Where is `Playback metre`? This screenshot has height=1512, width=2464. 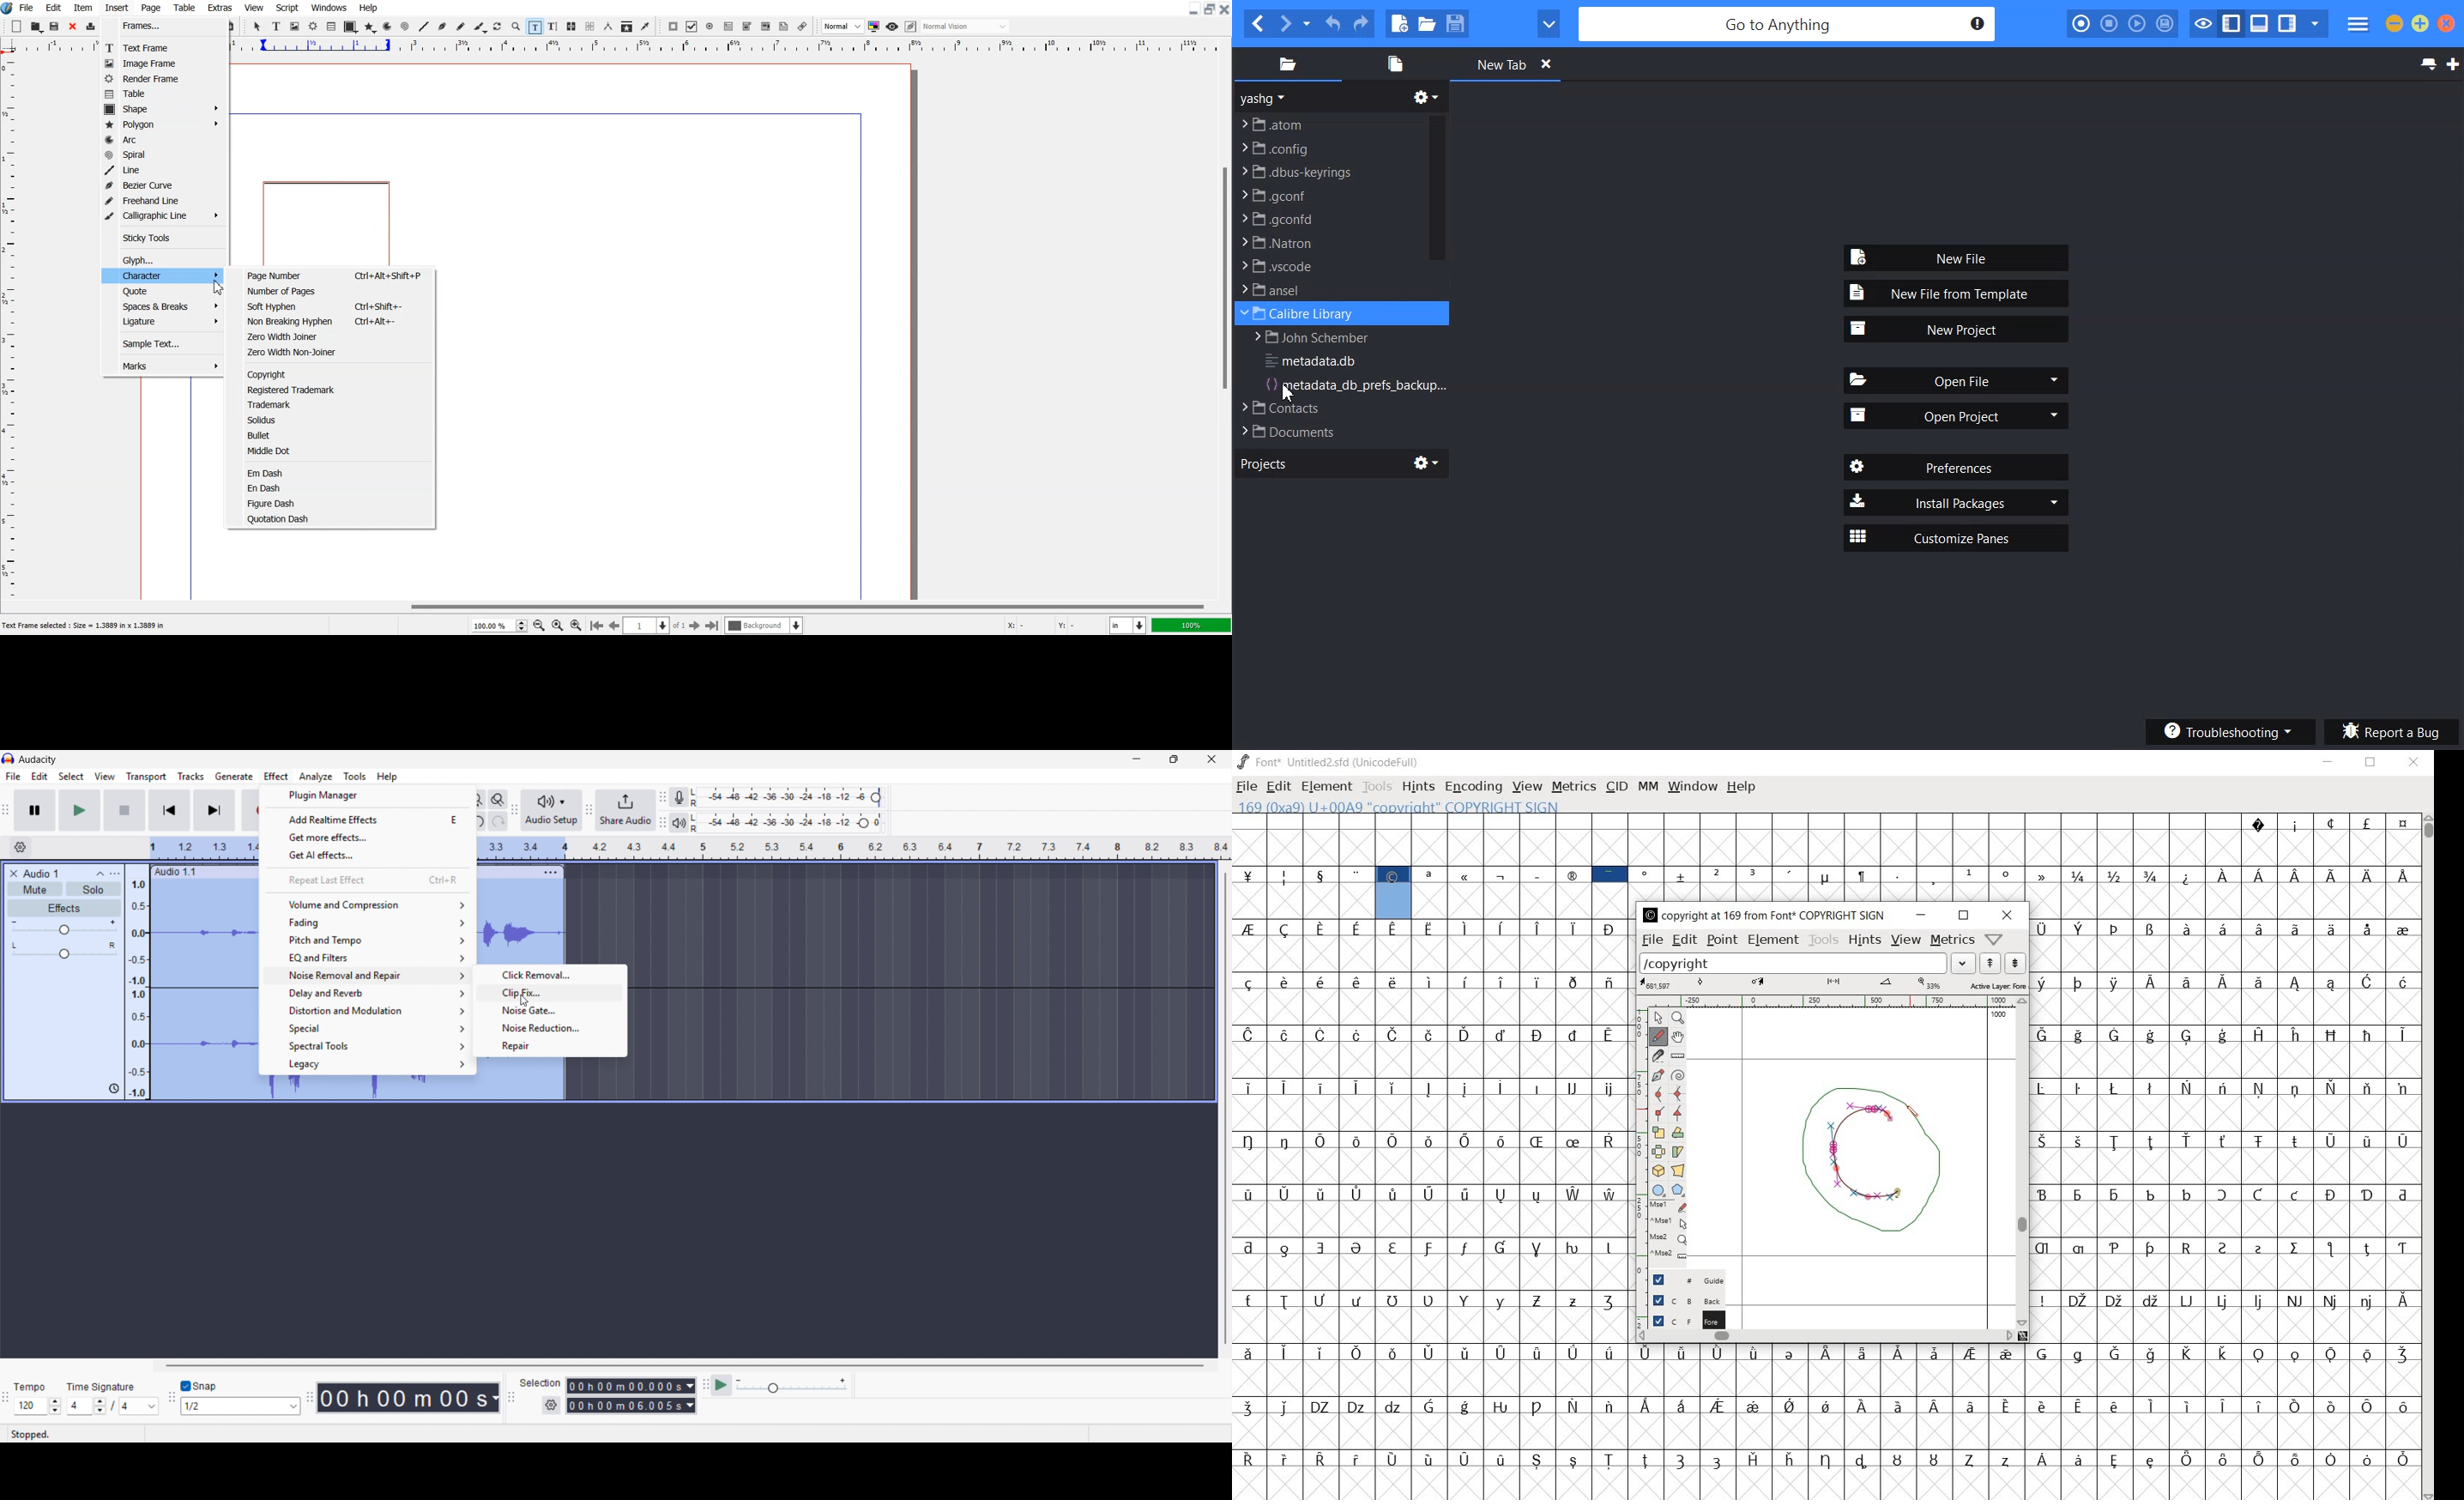 Playback metre is located at coordinates (680, 823).